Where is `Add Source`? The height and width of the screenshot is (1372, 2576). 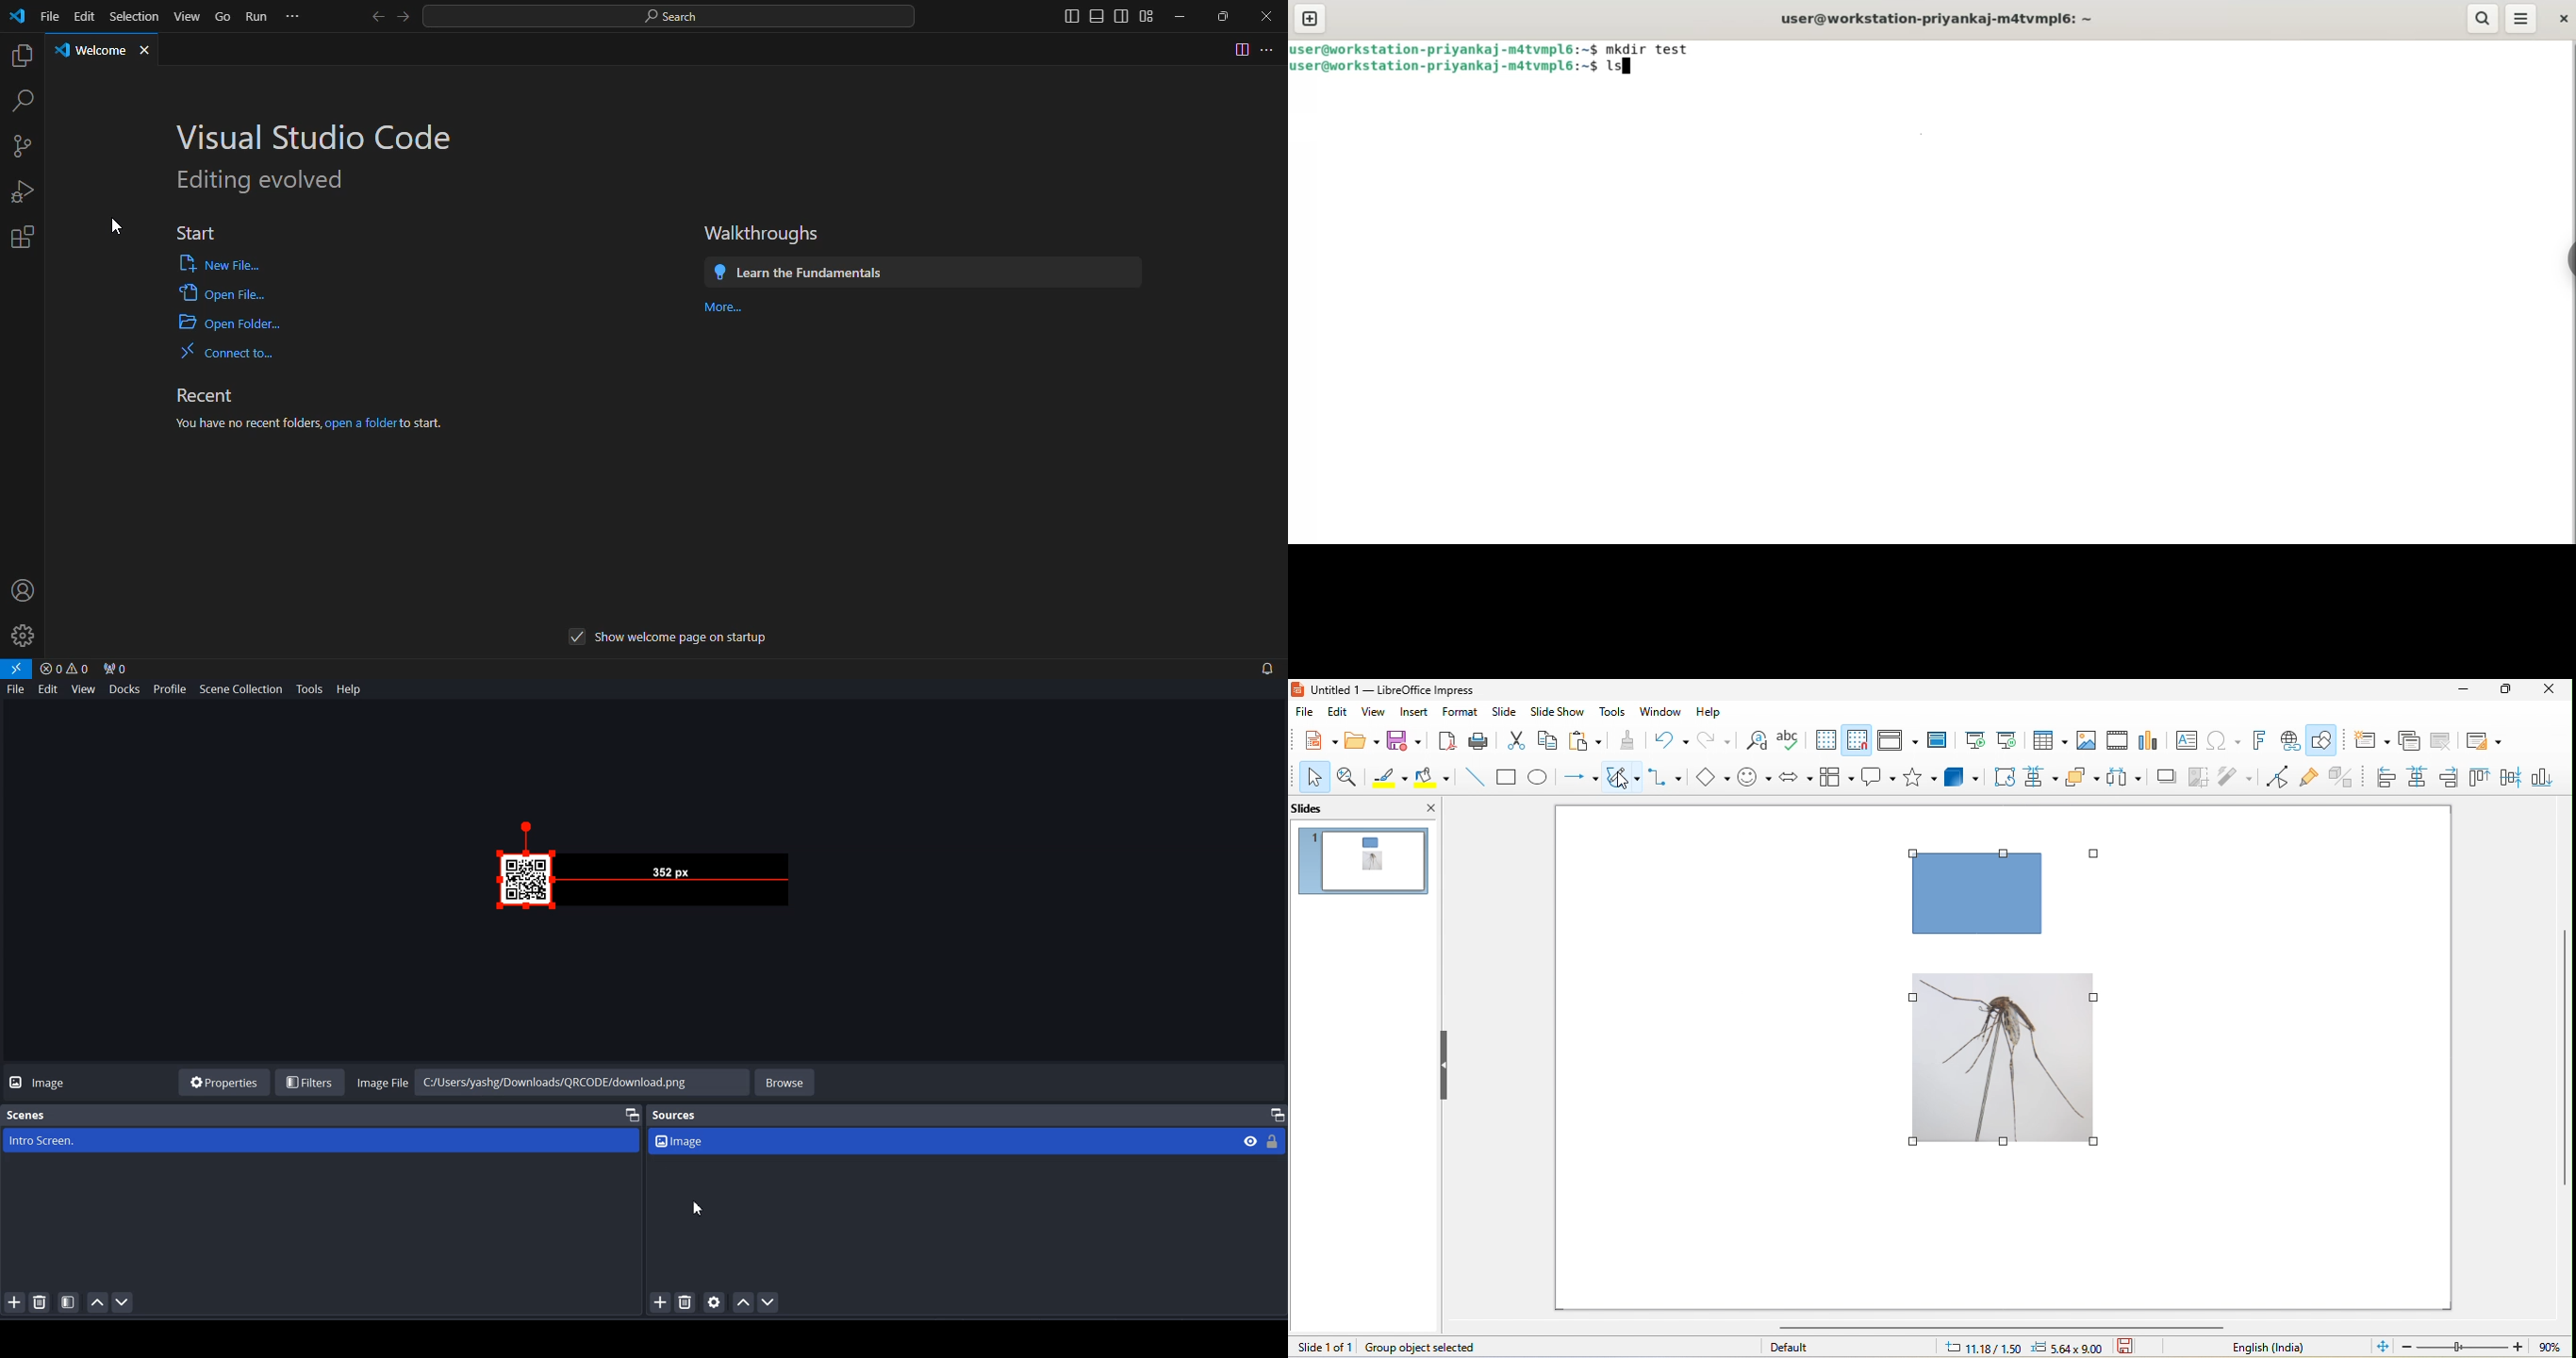
Add Source is located at coordinates (659, 1302).